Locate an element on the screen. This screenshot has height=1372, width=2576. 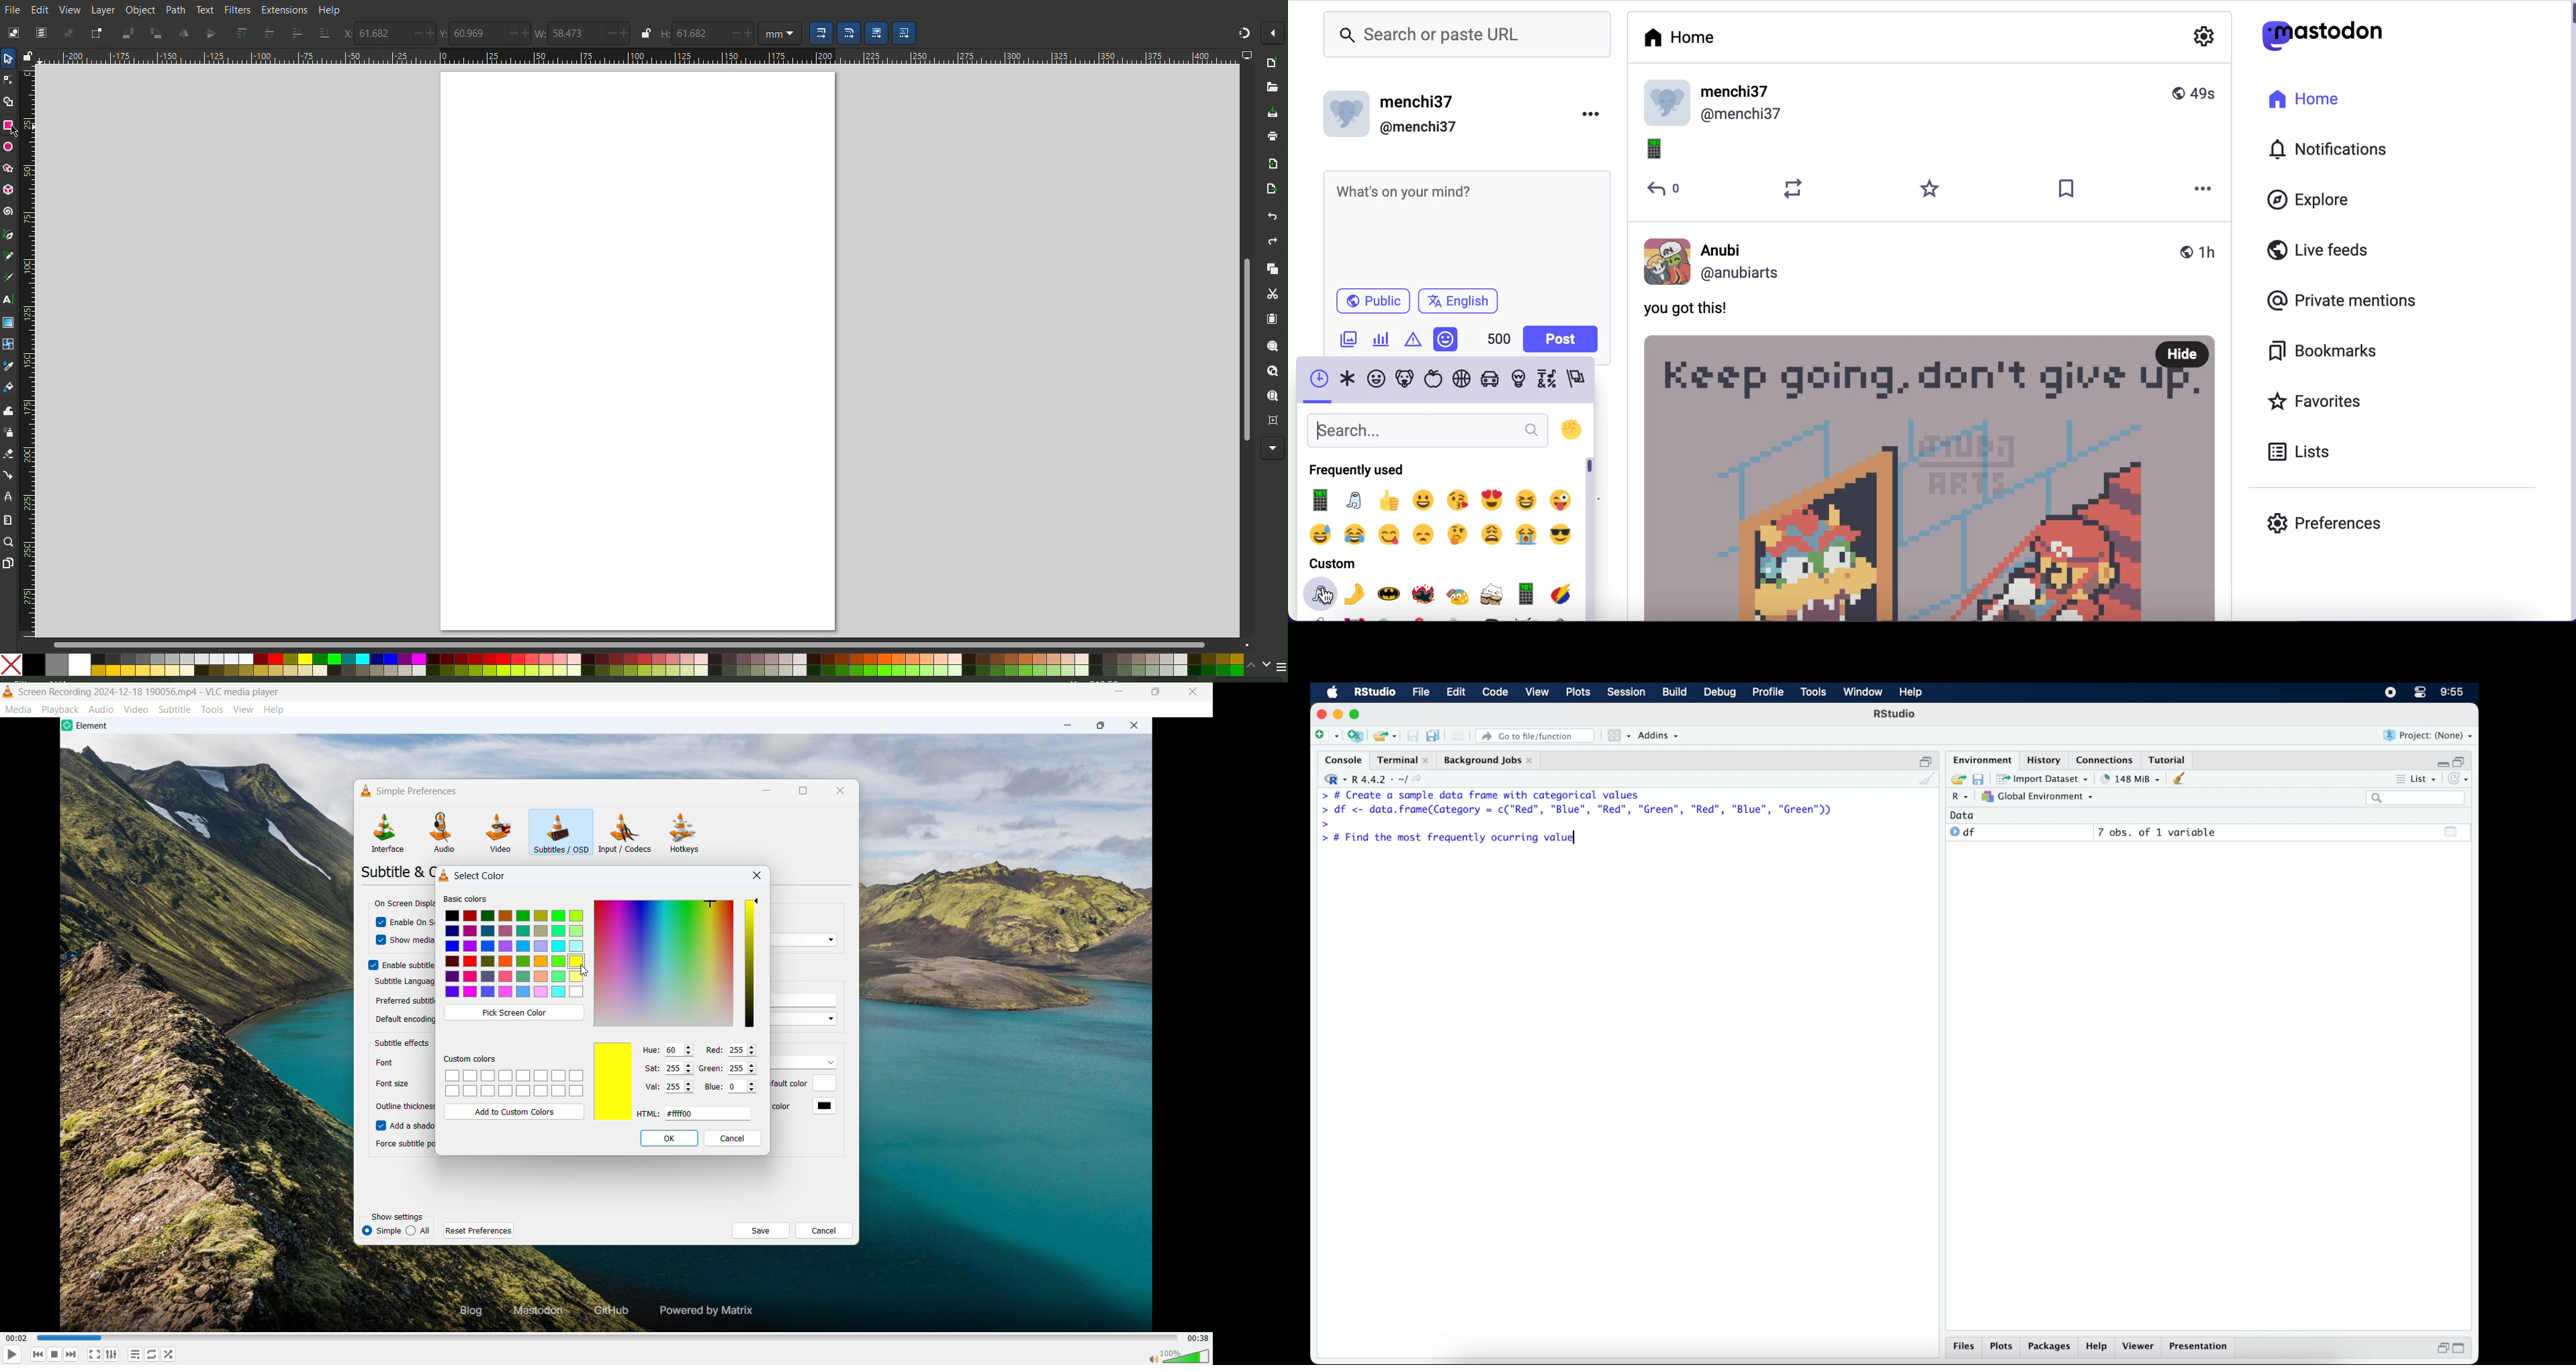
lists is located at coordinates (2298, 453).